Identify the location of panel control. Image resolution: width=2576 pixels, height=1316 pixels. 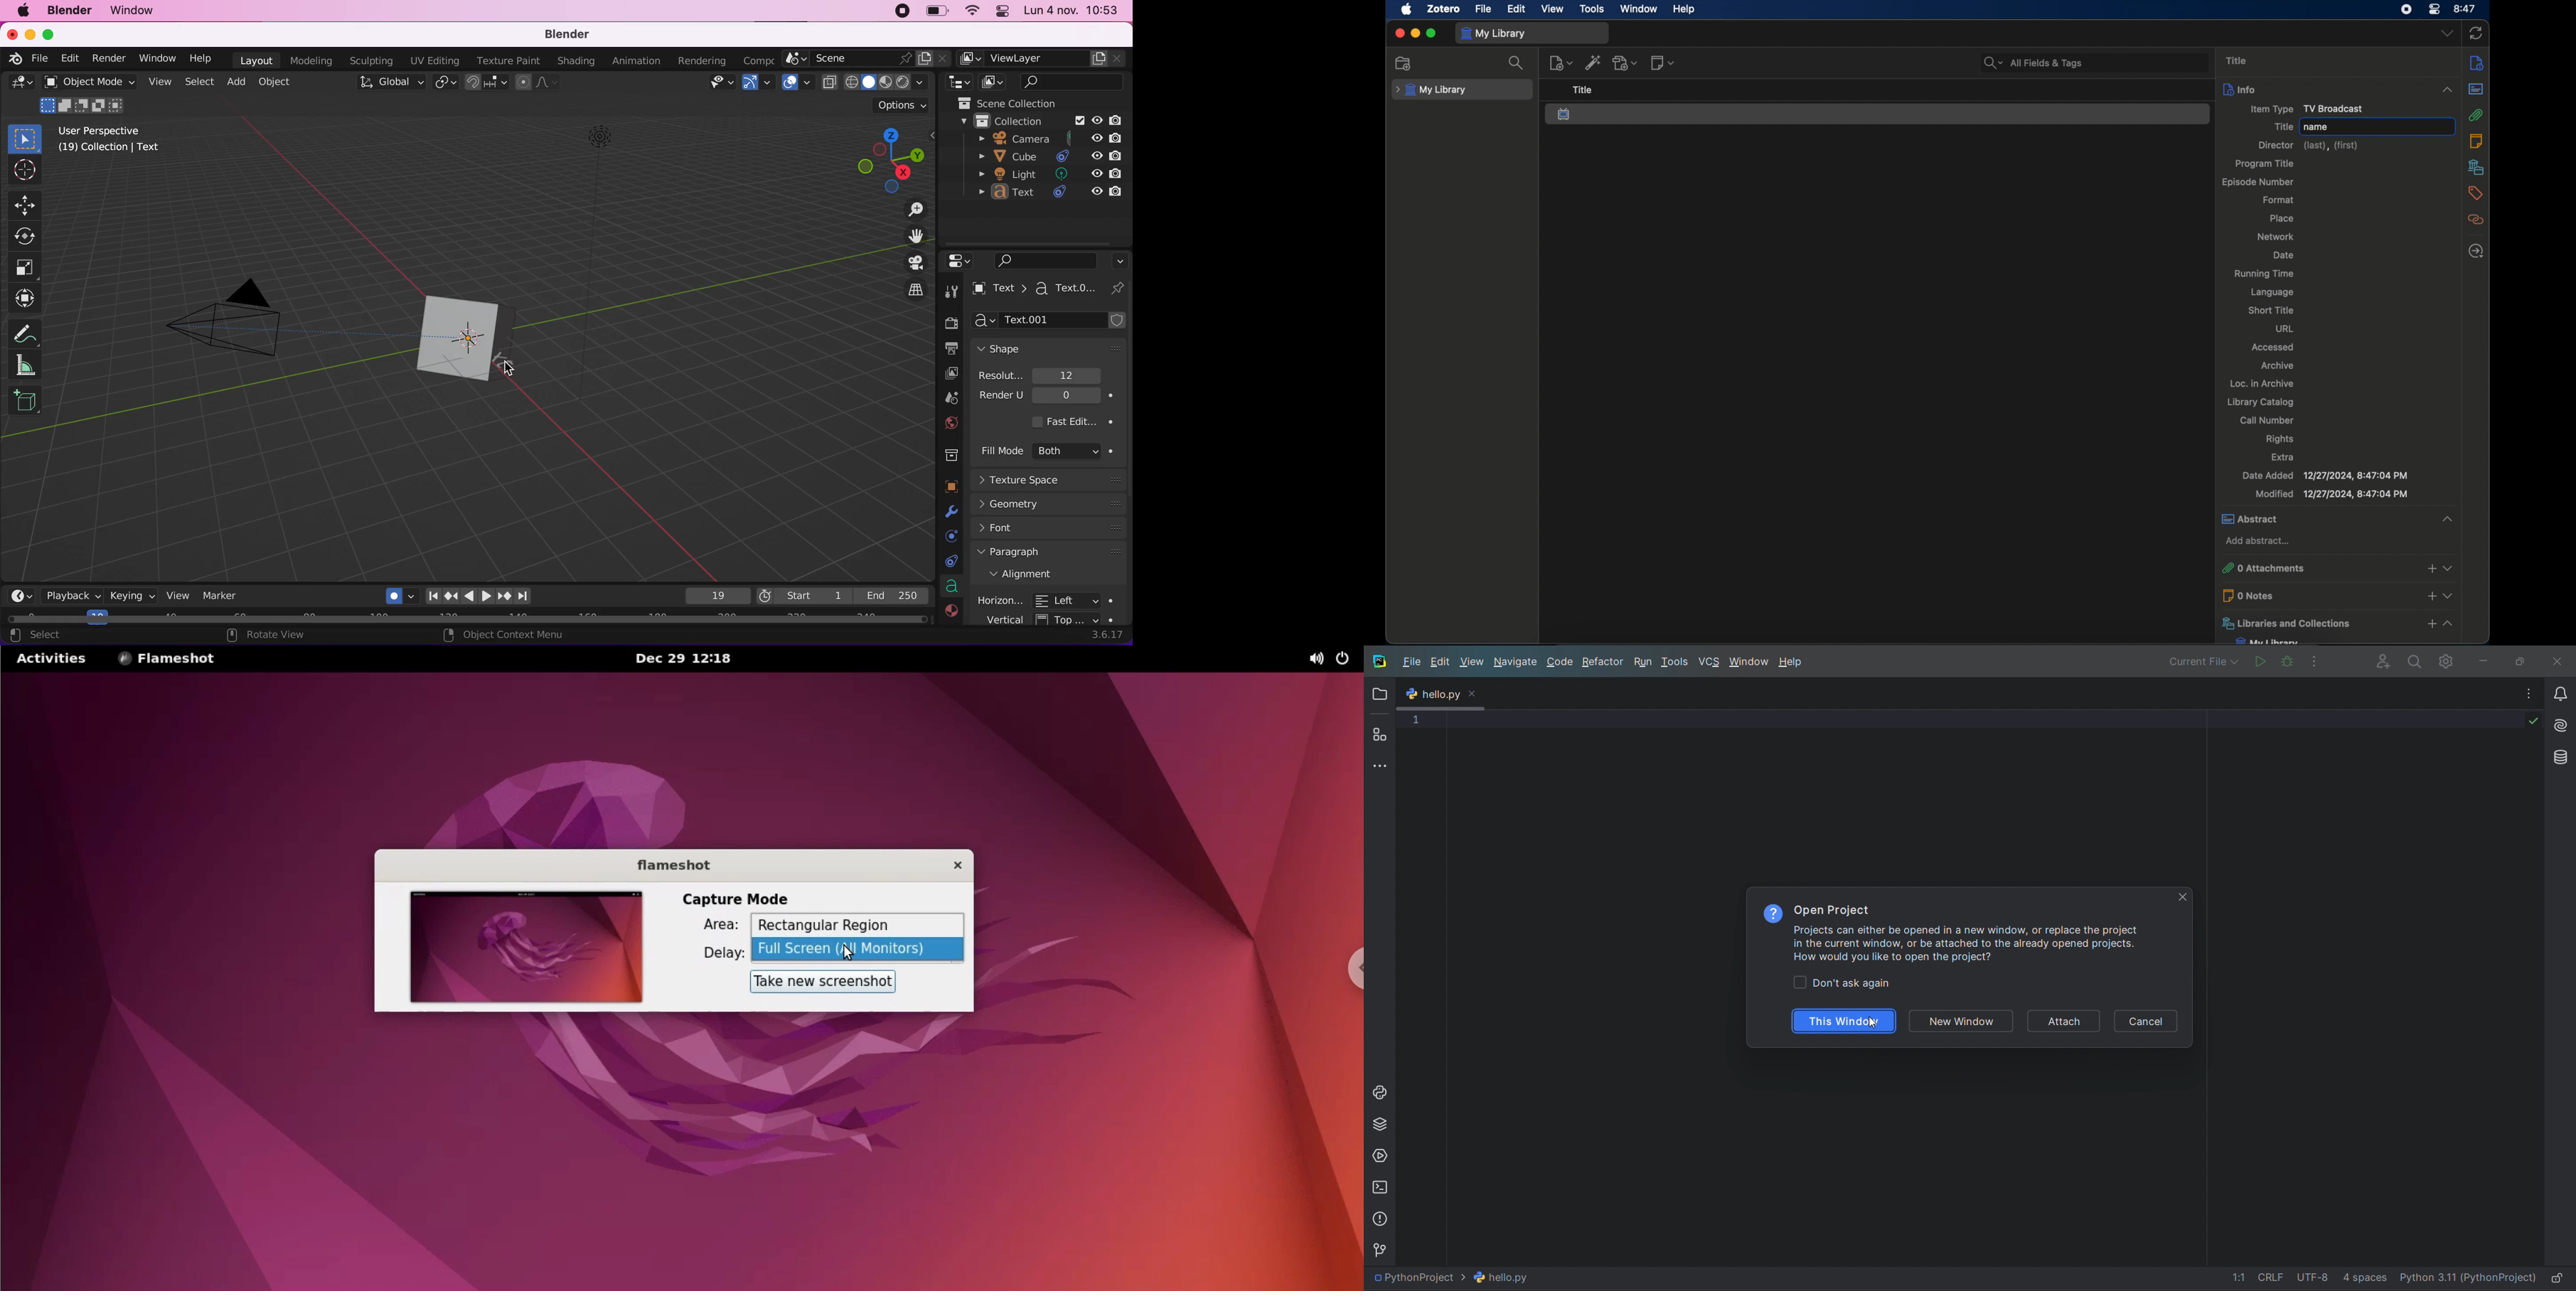
(1000, 12).